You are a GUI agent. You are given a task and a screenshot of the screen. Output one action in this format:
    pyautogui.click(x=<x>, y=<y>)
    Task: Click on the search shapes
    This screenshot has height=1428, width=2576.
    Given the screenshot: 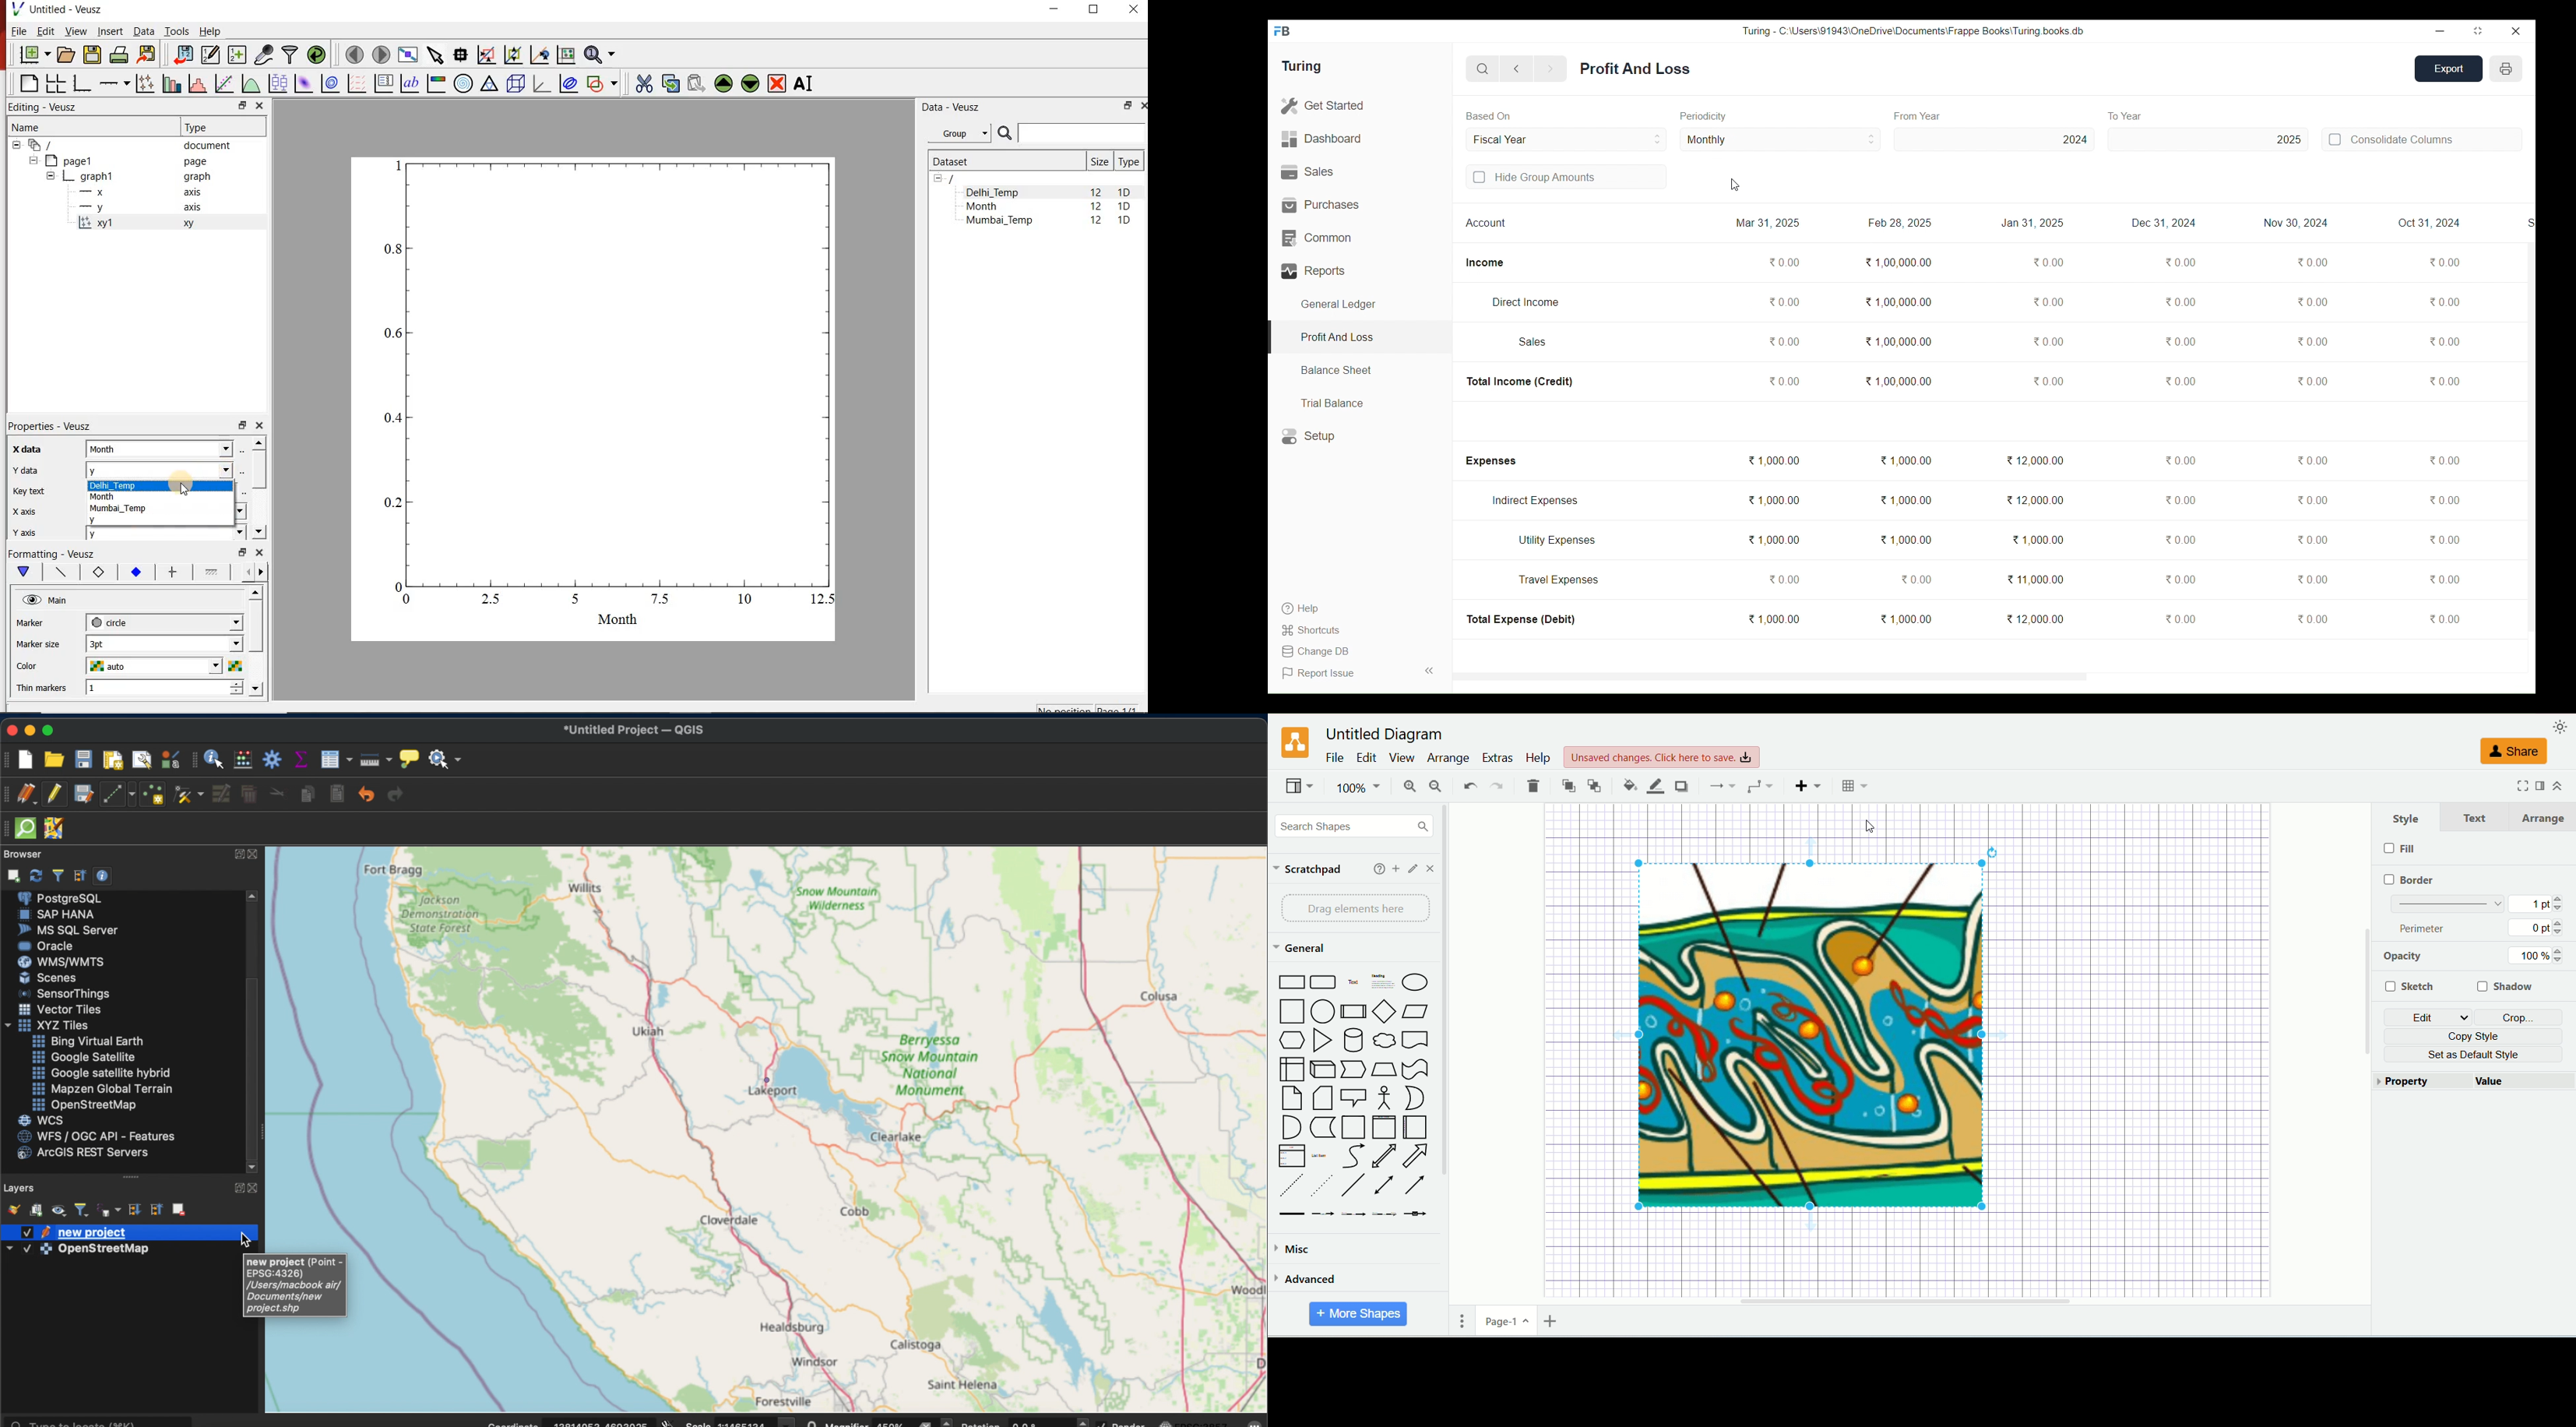 What is the action you would take?
    pyautogui.click(x=1354, y=827)
    